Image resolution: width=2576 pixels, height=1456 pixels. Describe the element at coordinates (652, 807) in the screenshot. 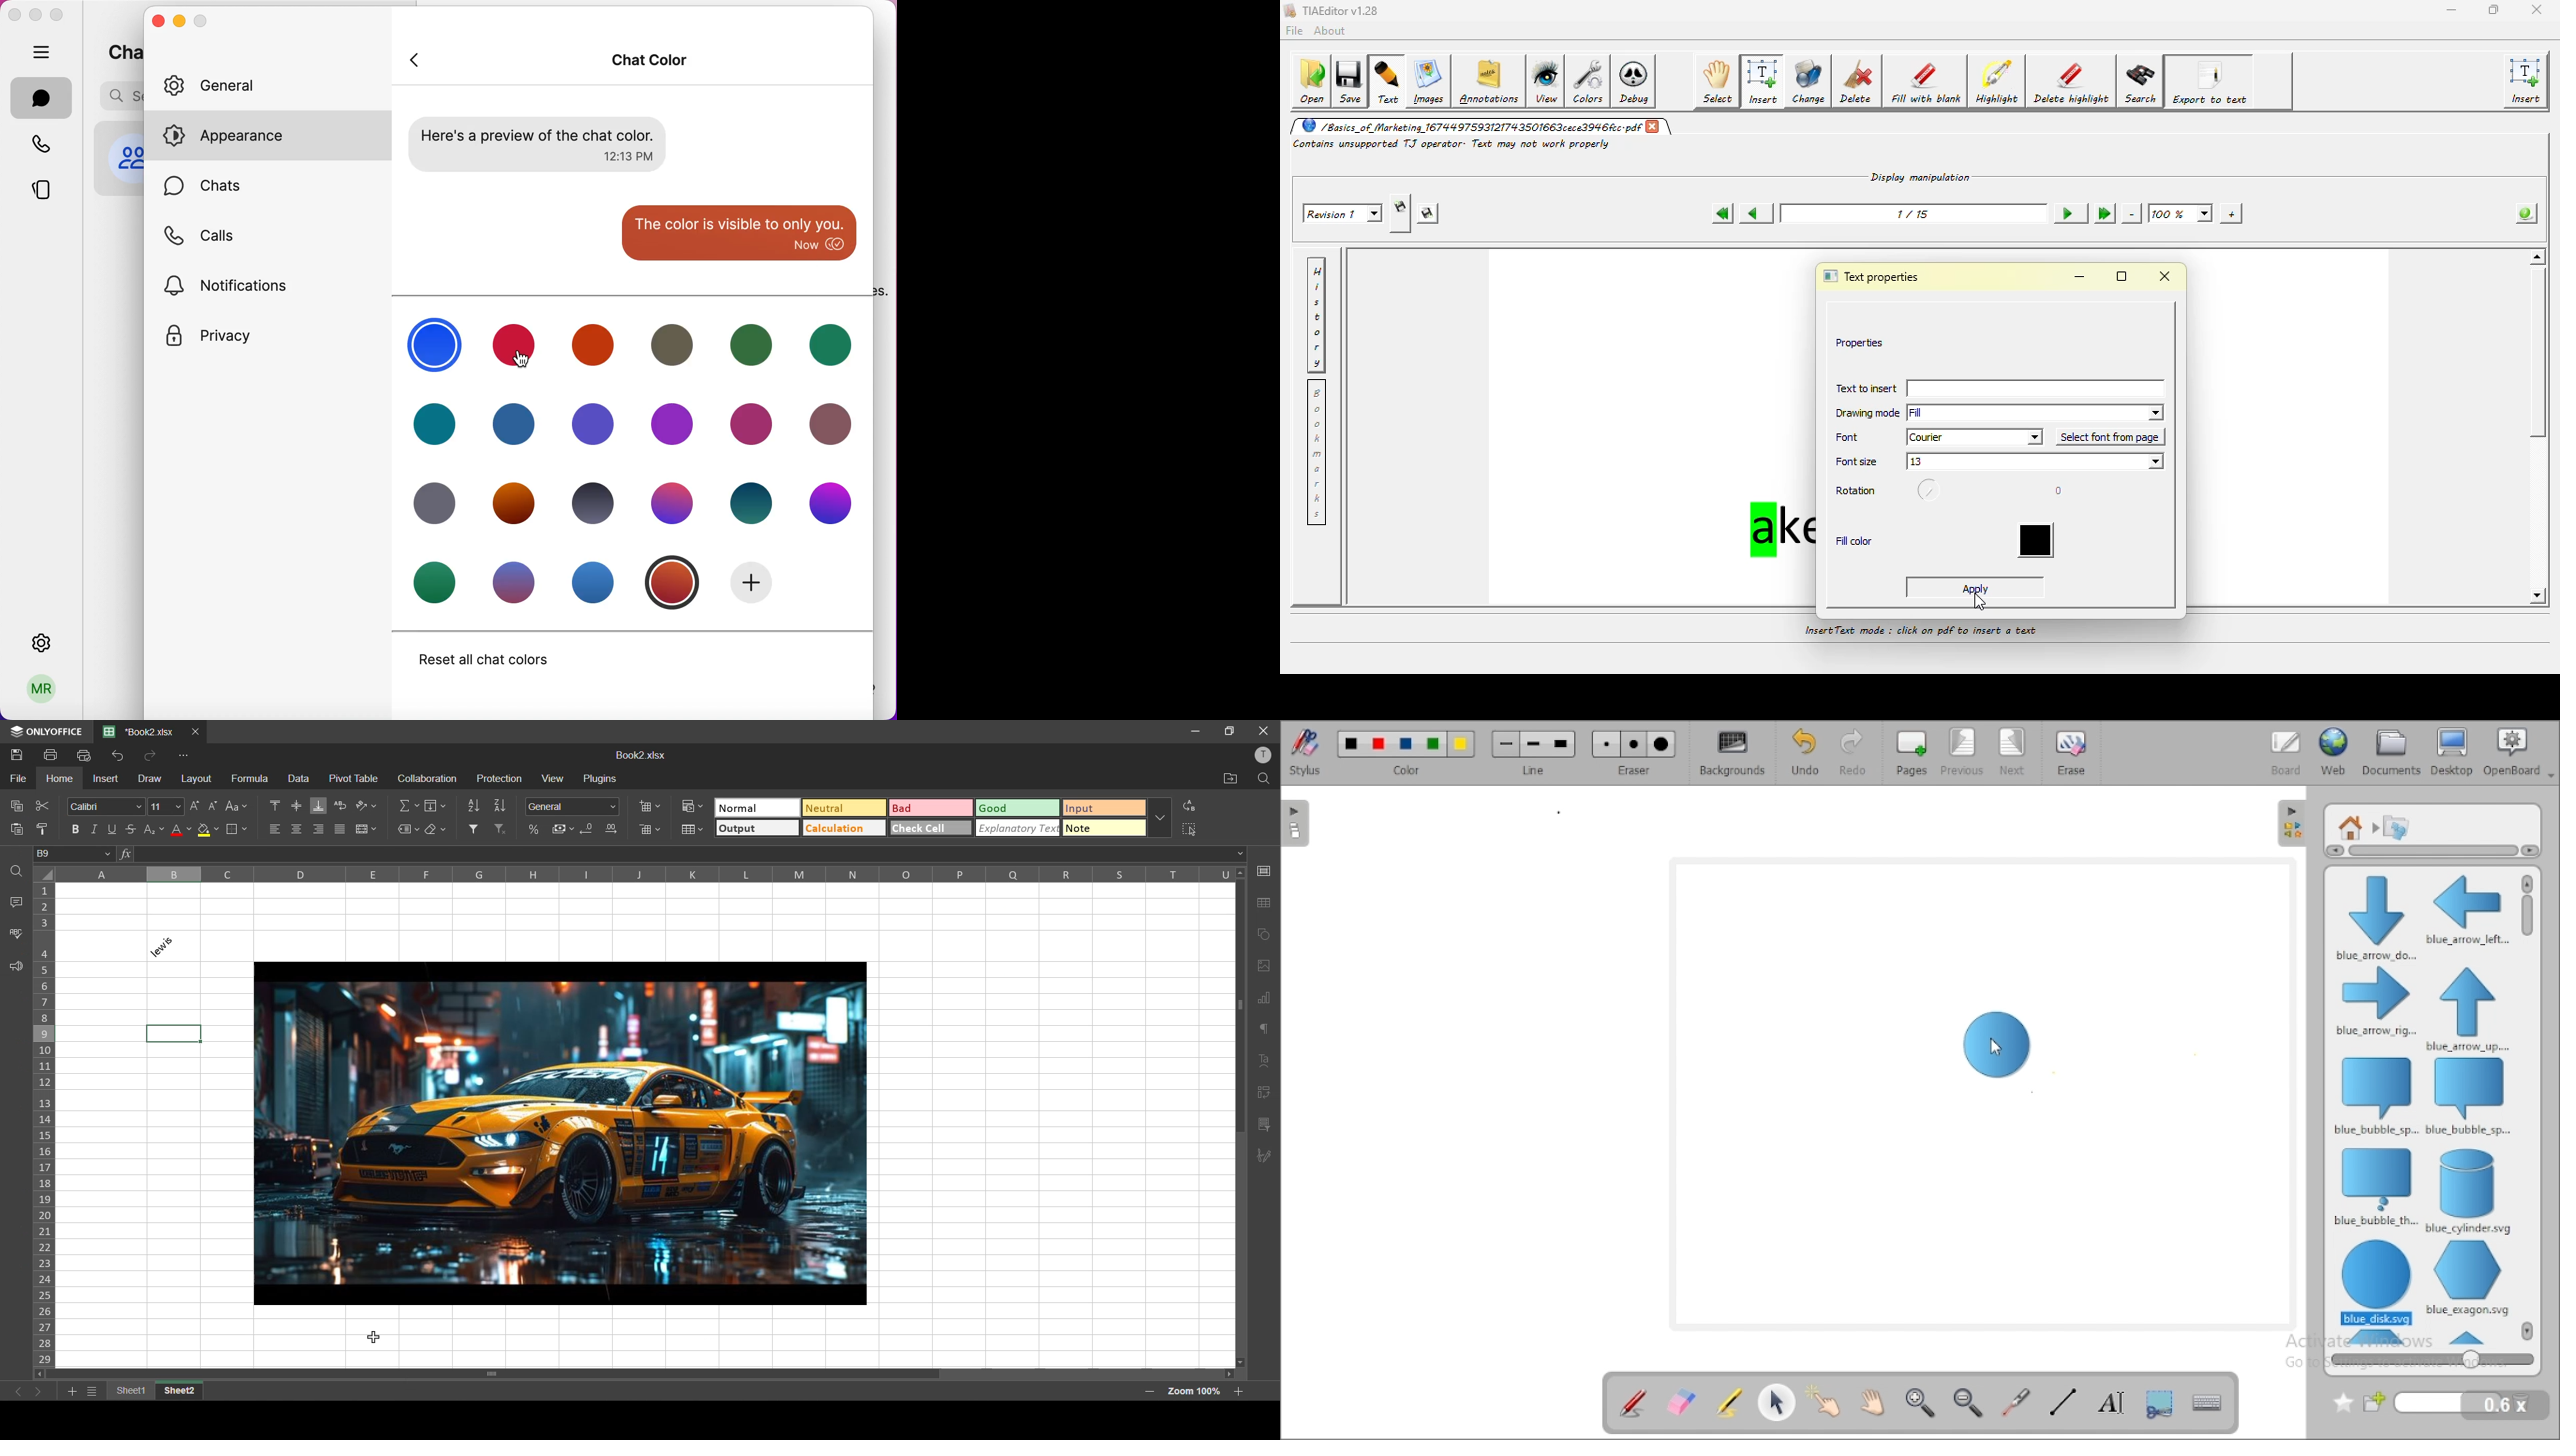

I see `insert cells` at that location.